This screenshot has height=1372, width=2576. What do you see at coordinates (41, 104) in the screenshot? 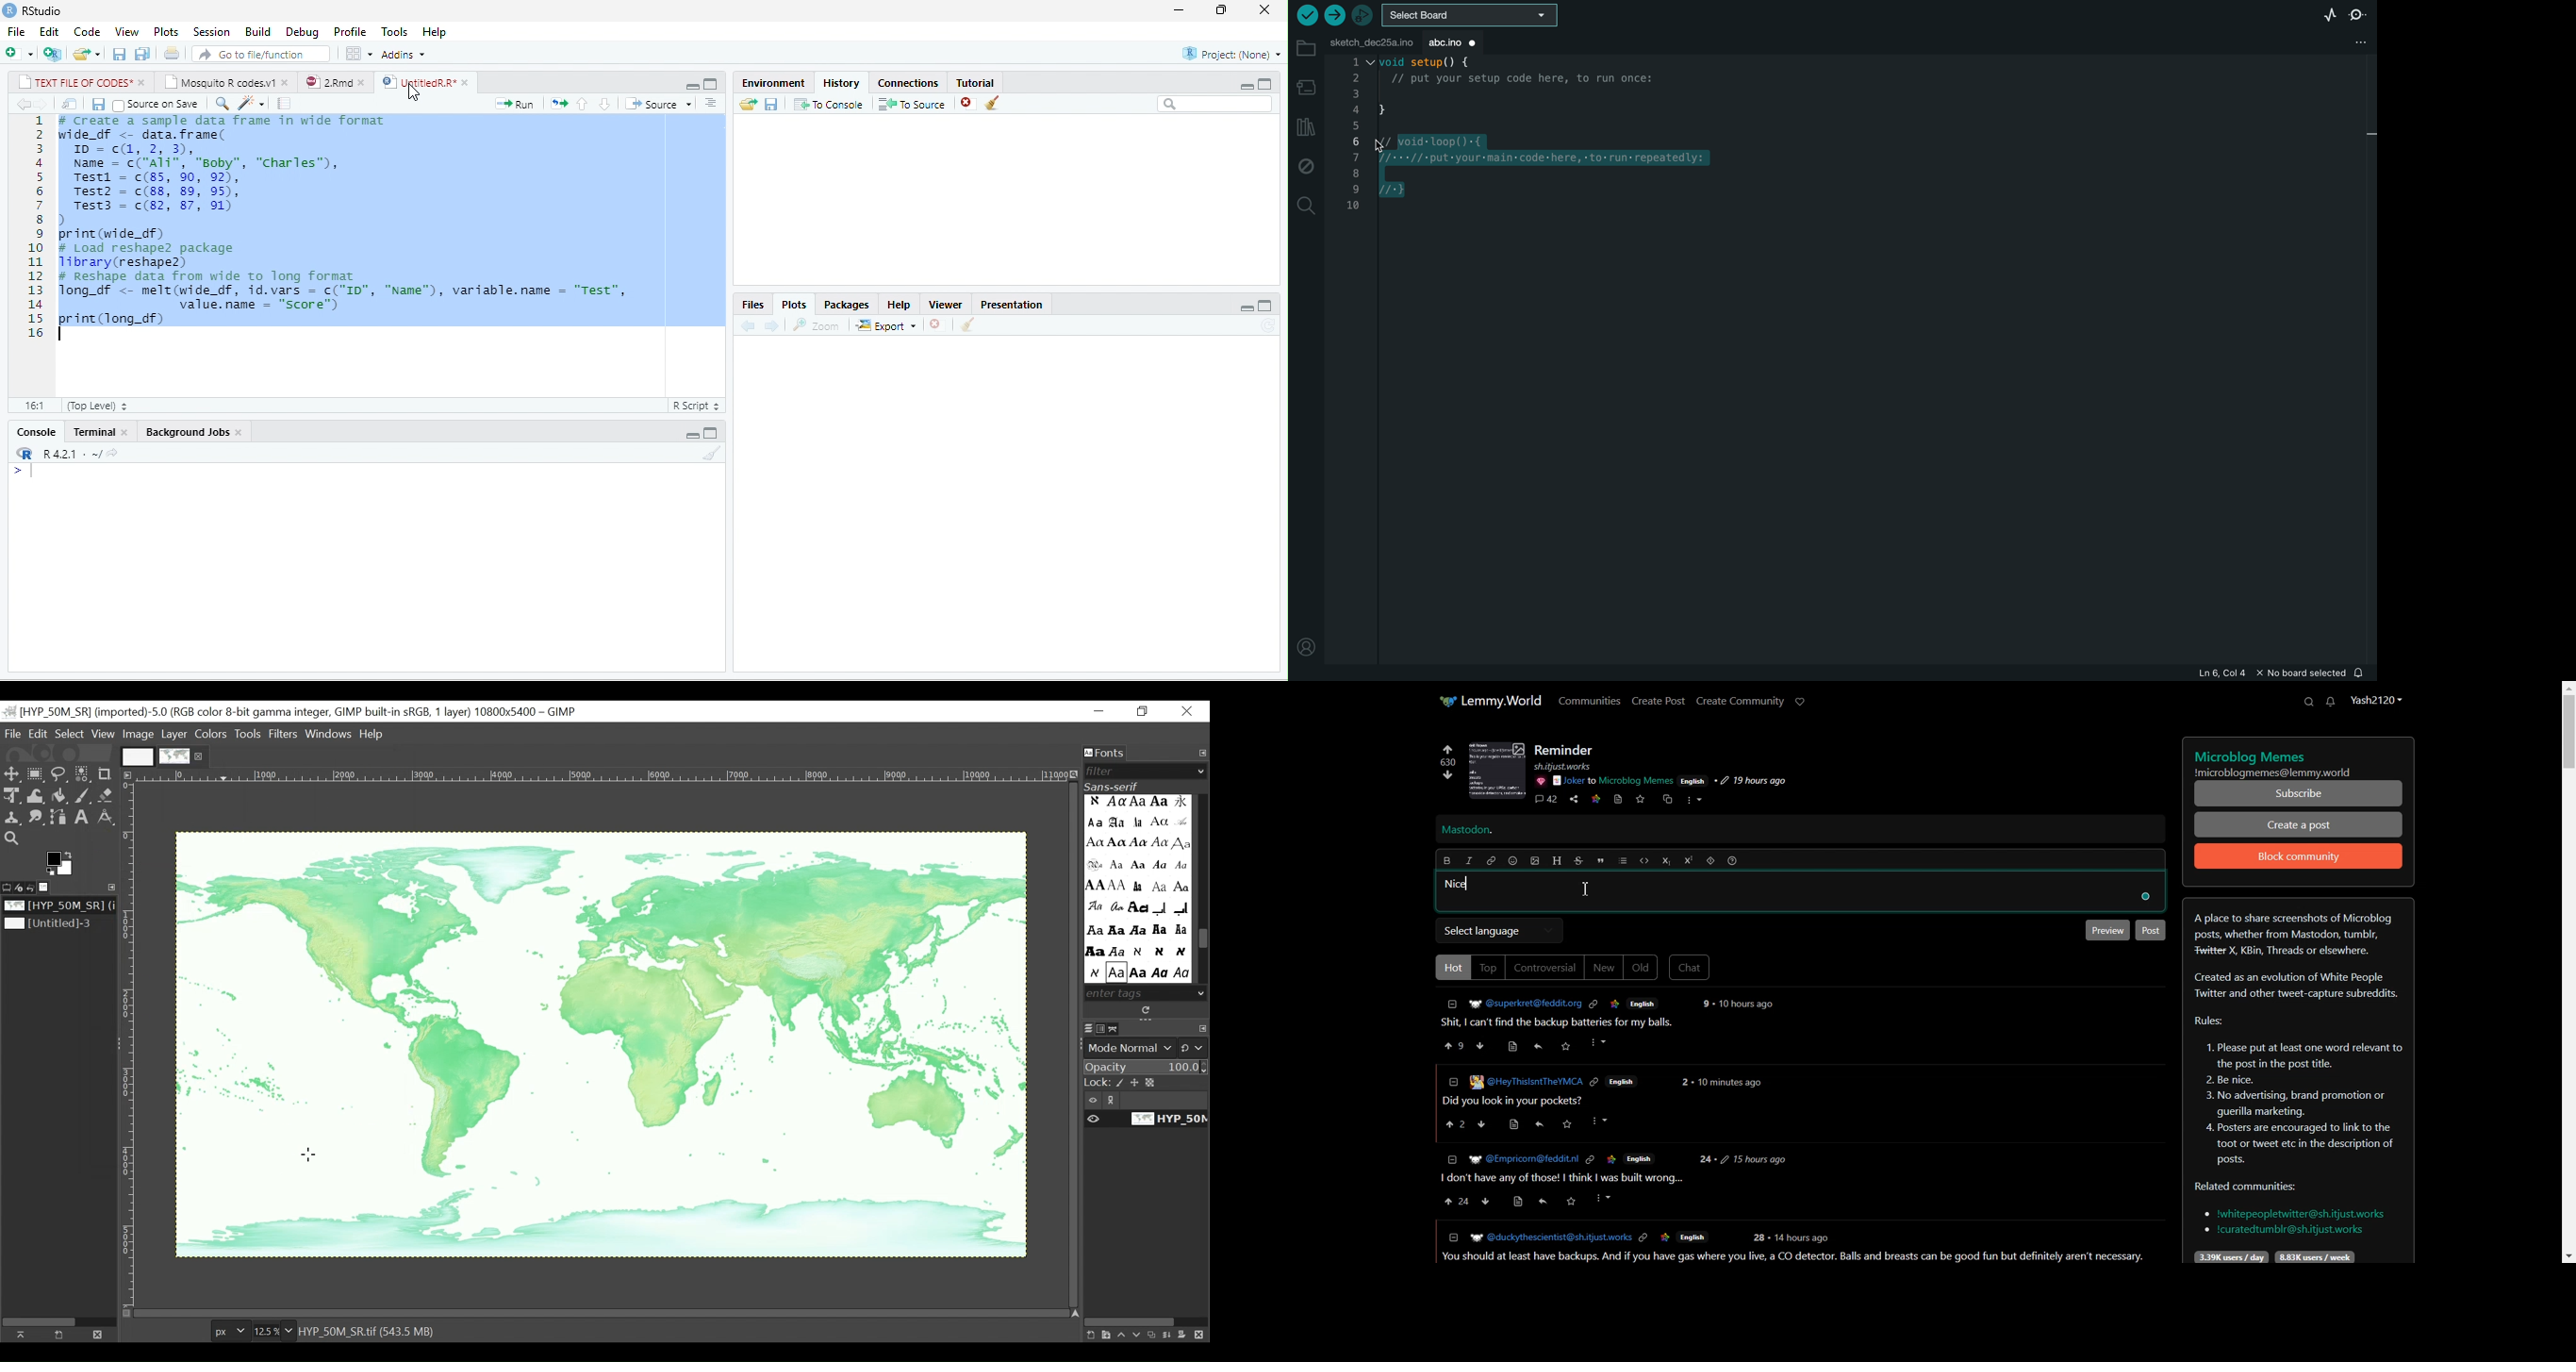
I see `forward` at bounding box center [41, 104].